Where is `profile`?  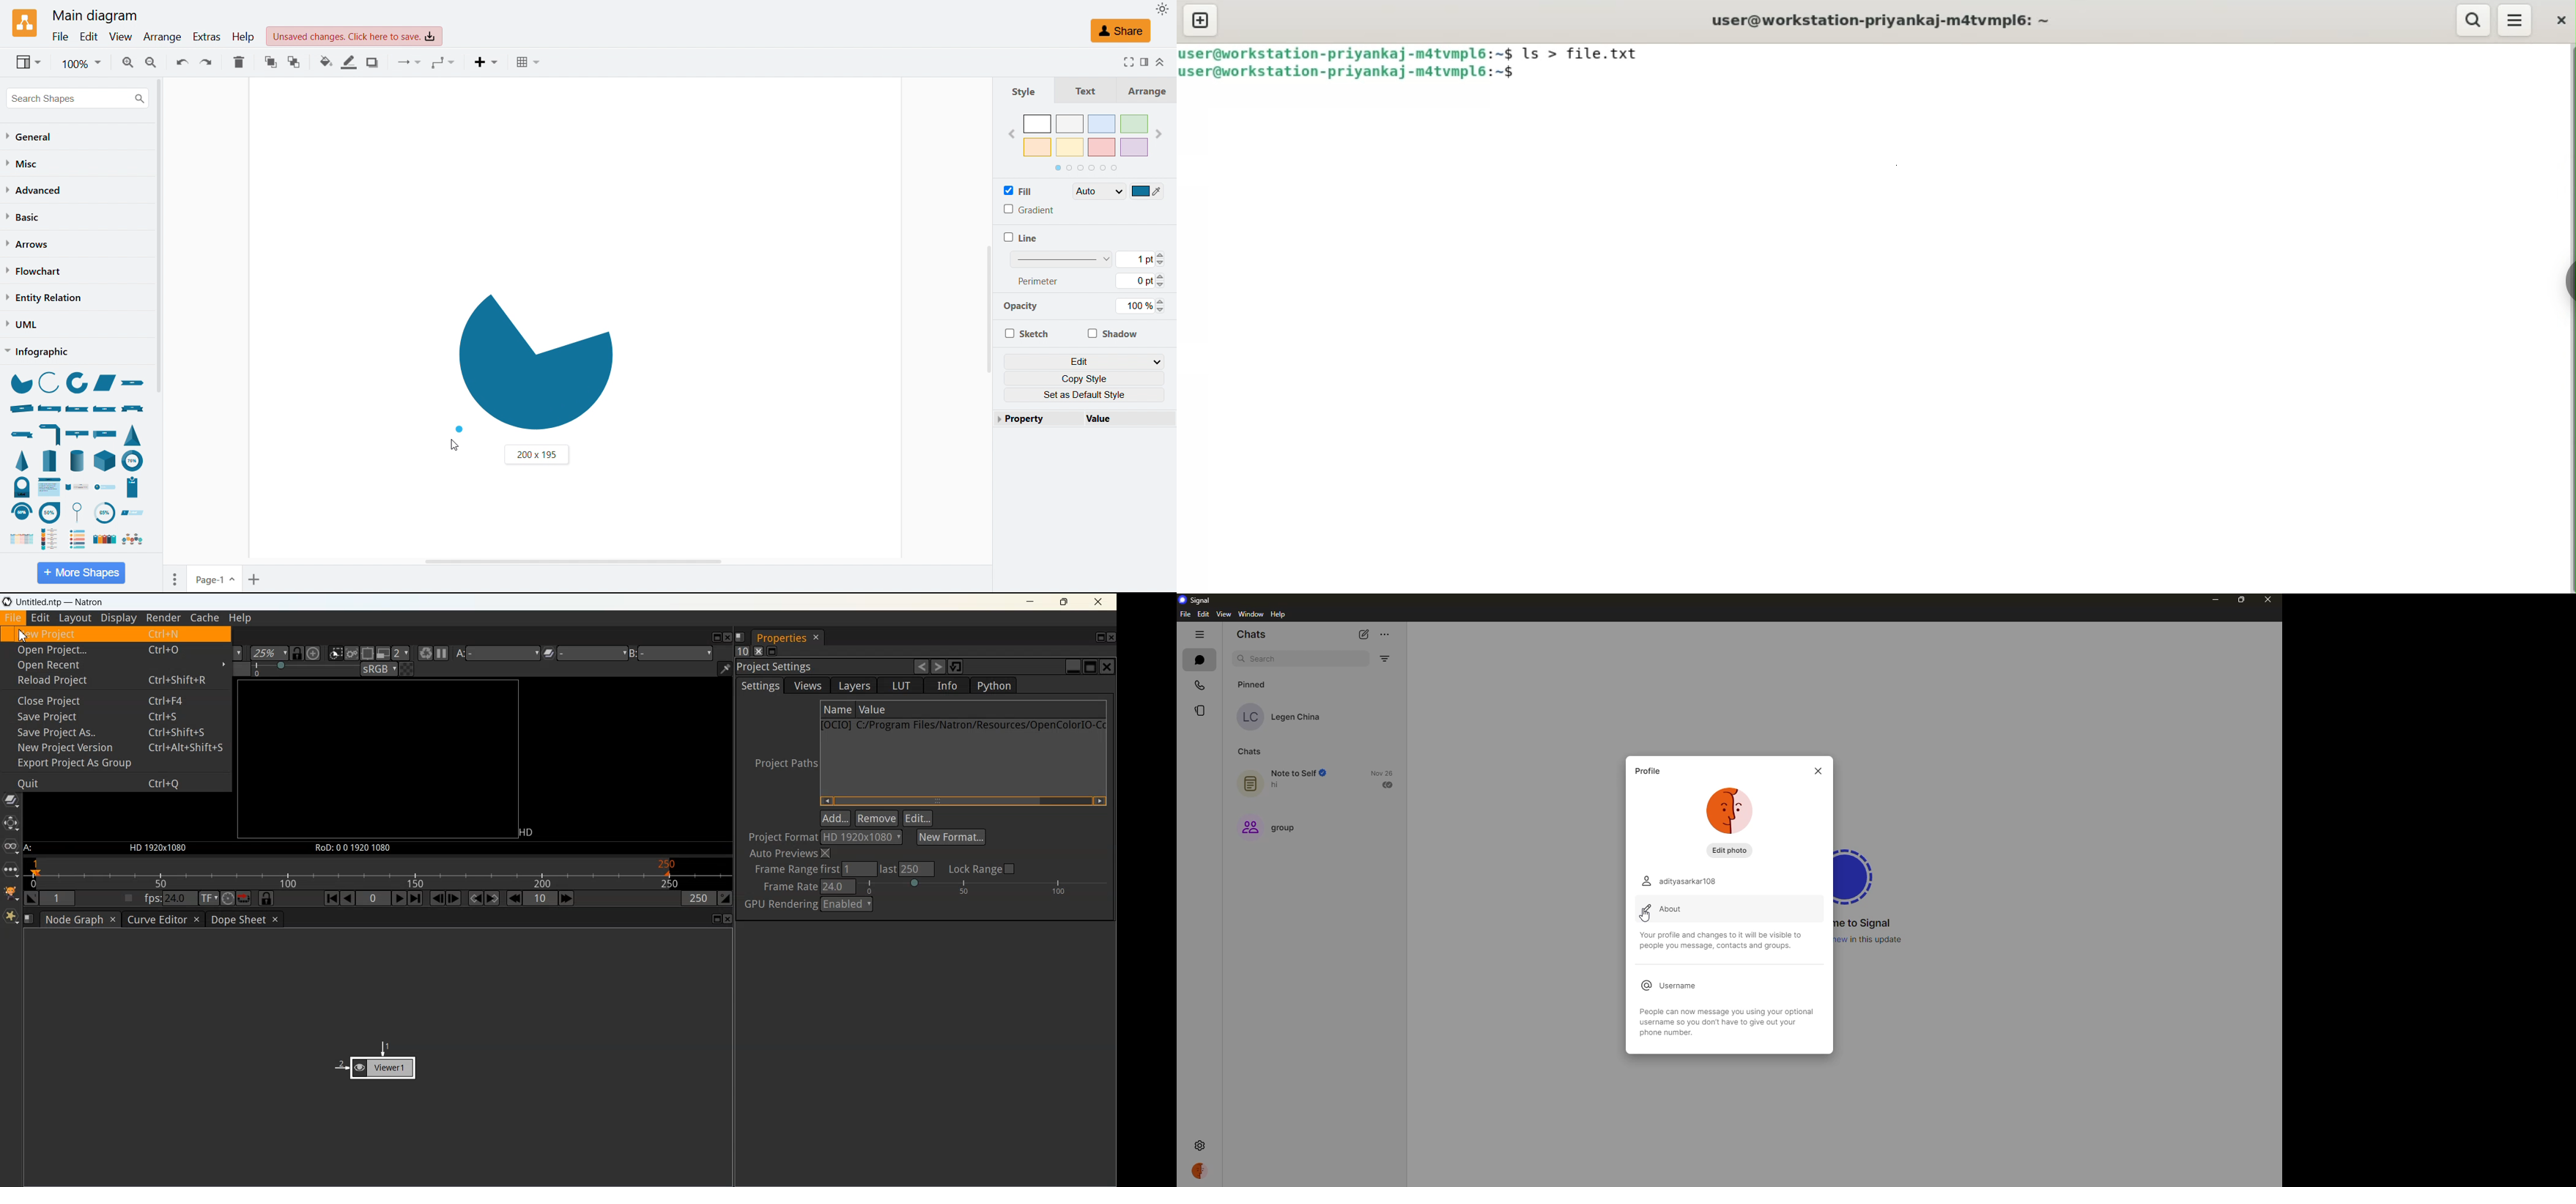
profile is located at coordinates (1246, 1170).